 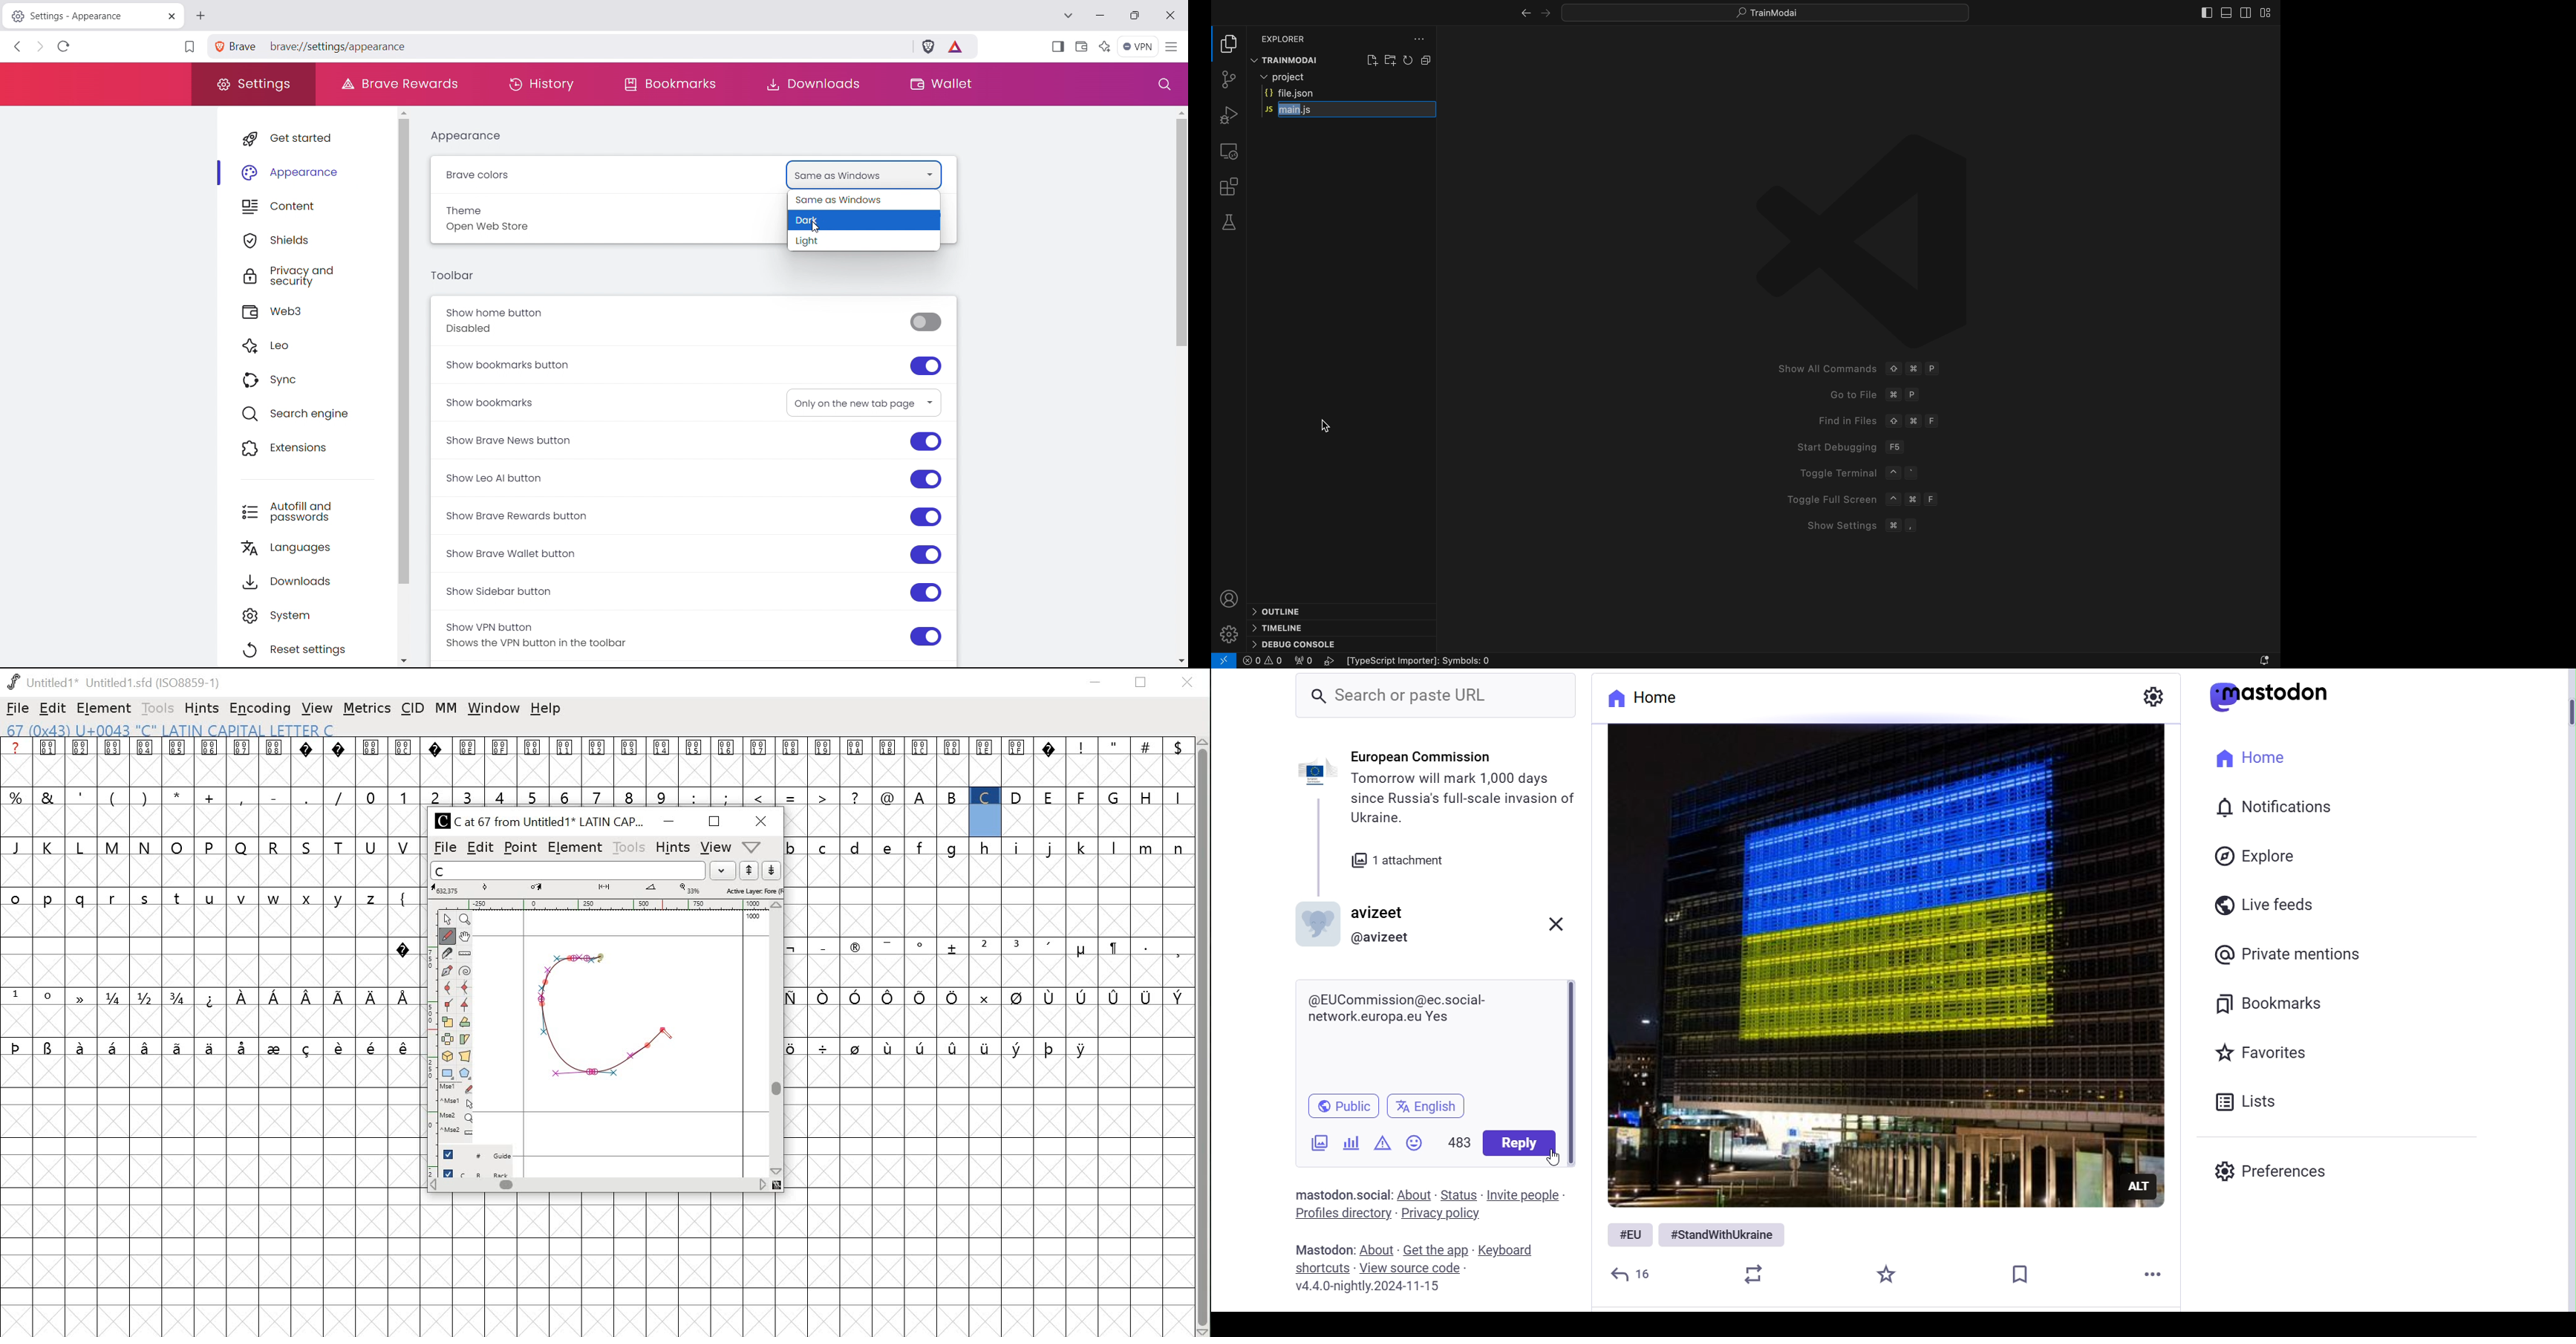 What do you see at coordinates (1230, 598) in the screenshot?
I see `profile` at bounding box center [1230, 598].